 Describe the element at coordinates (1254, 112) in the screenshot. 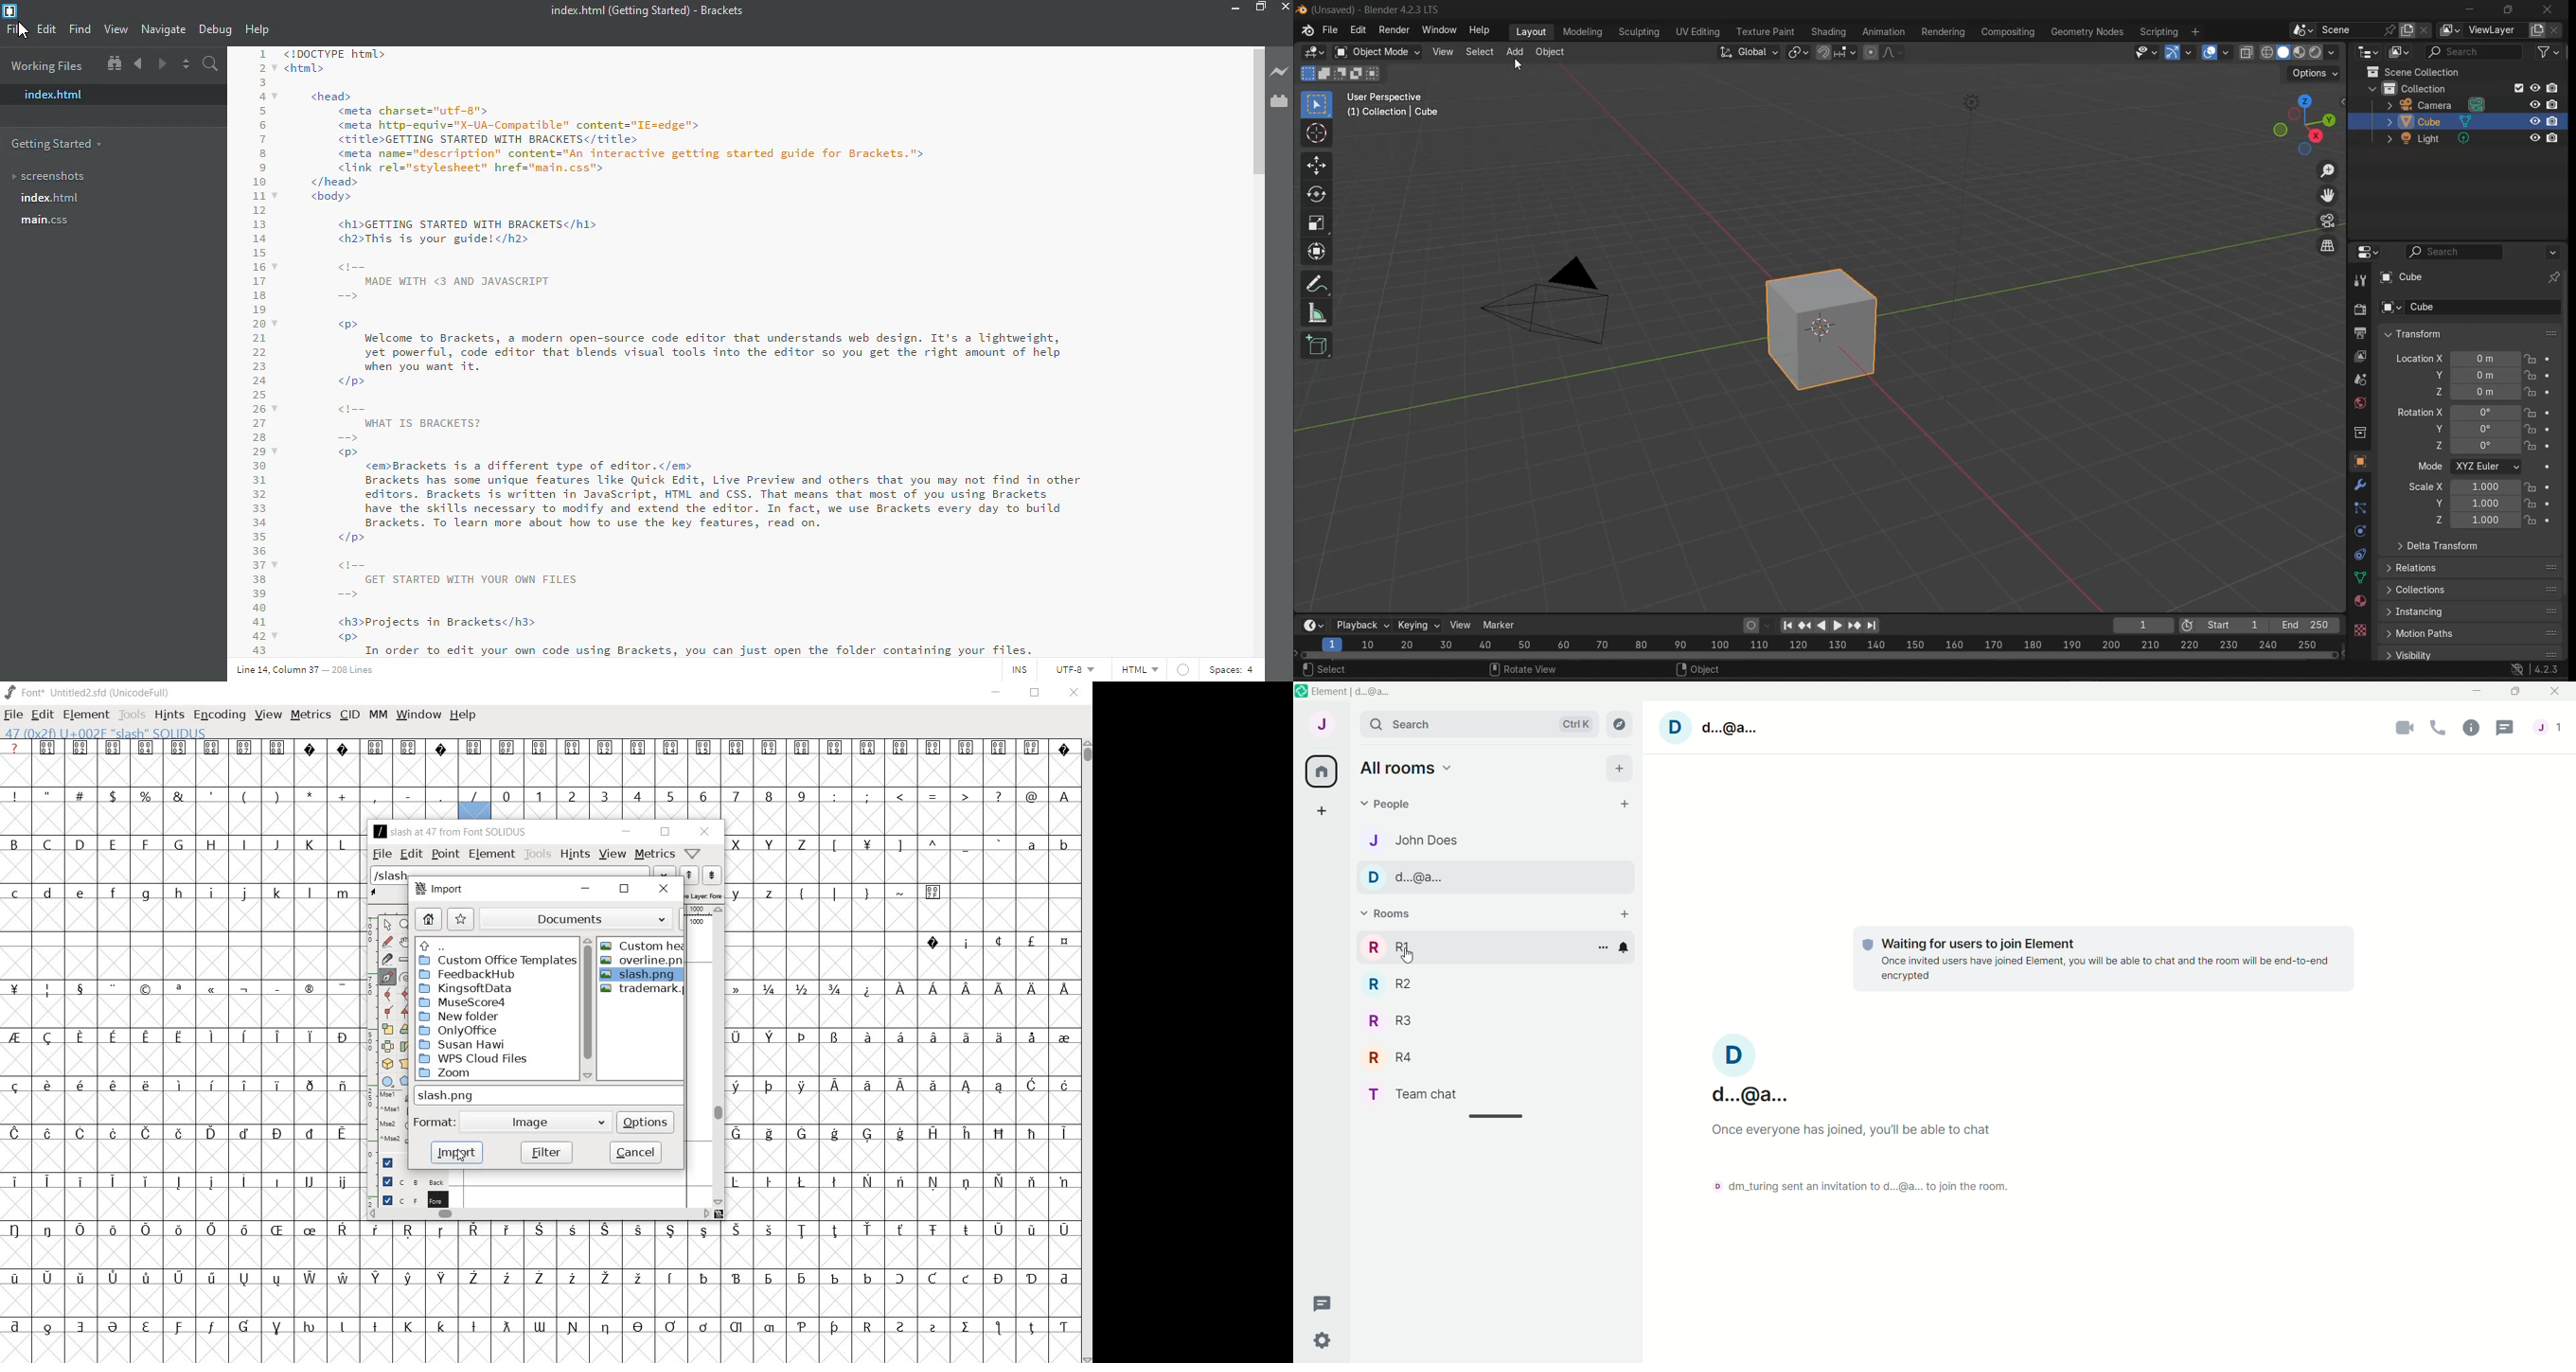

I see `scroll bar` at that location.